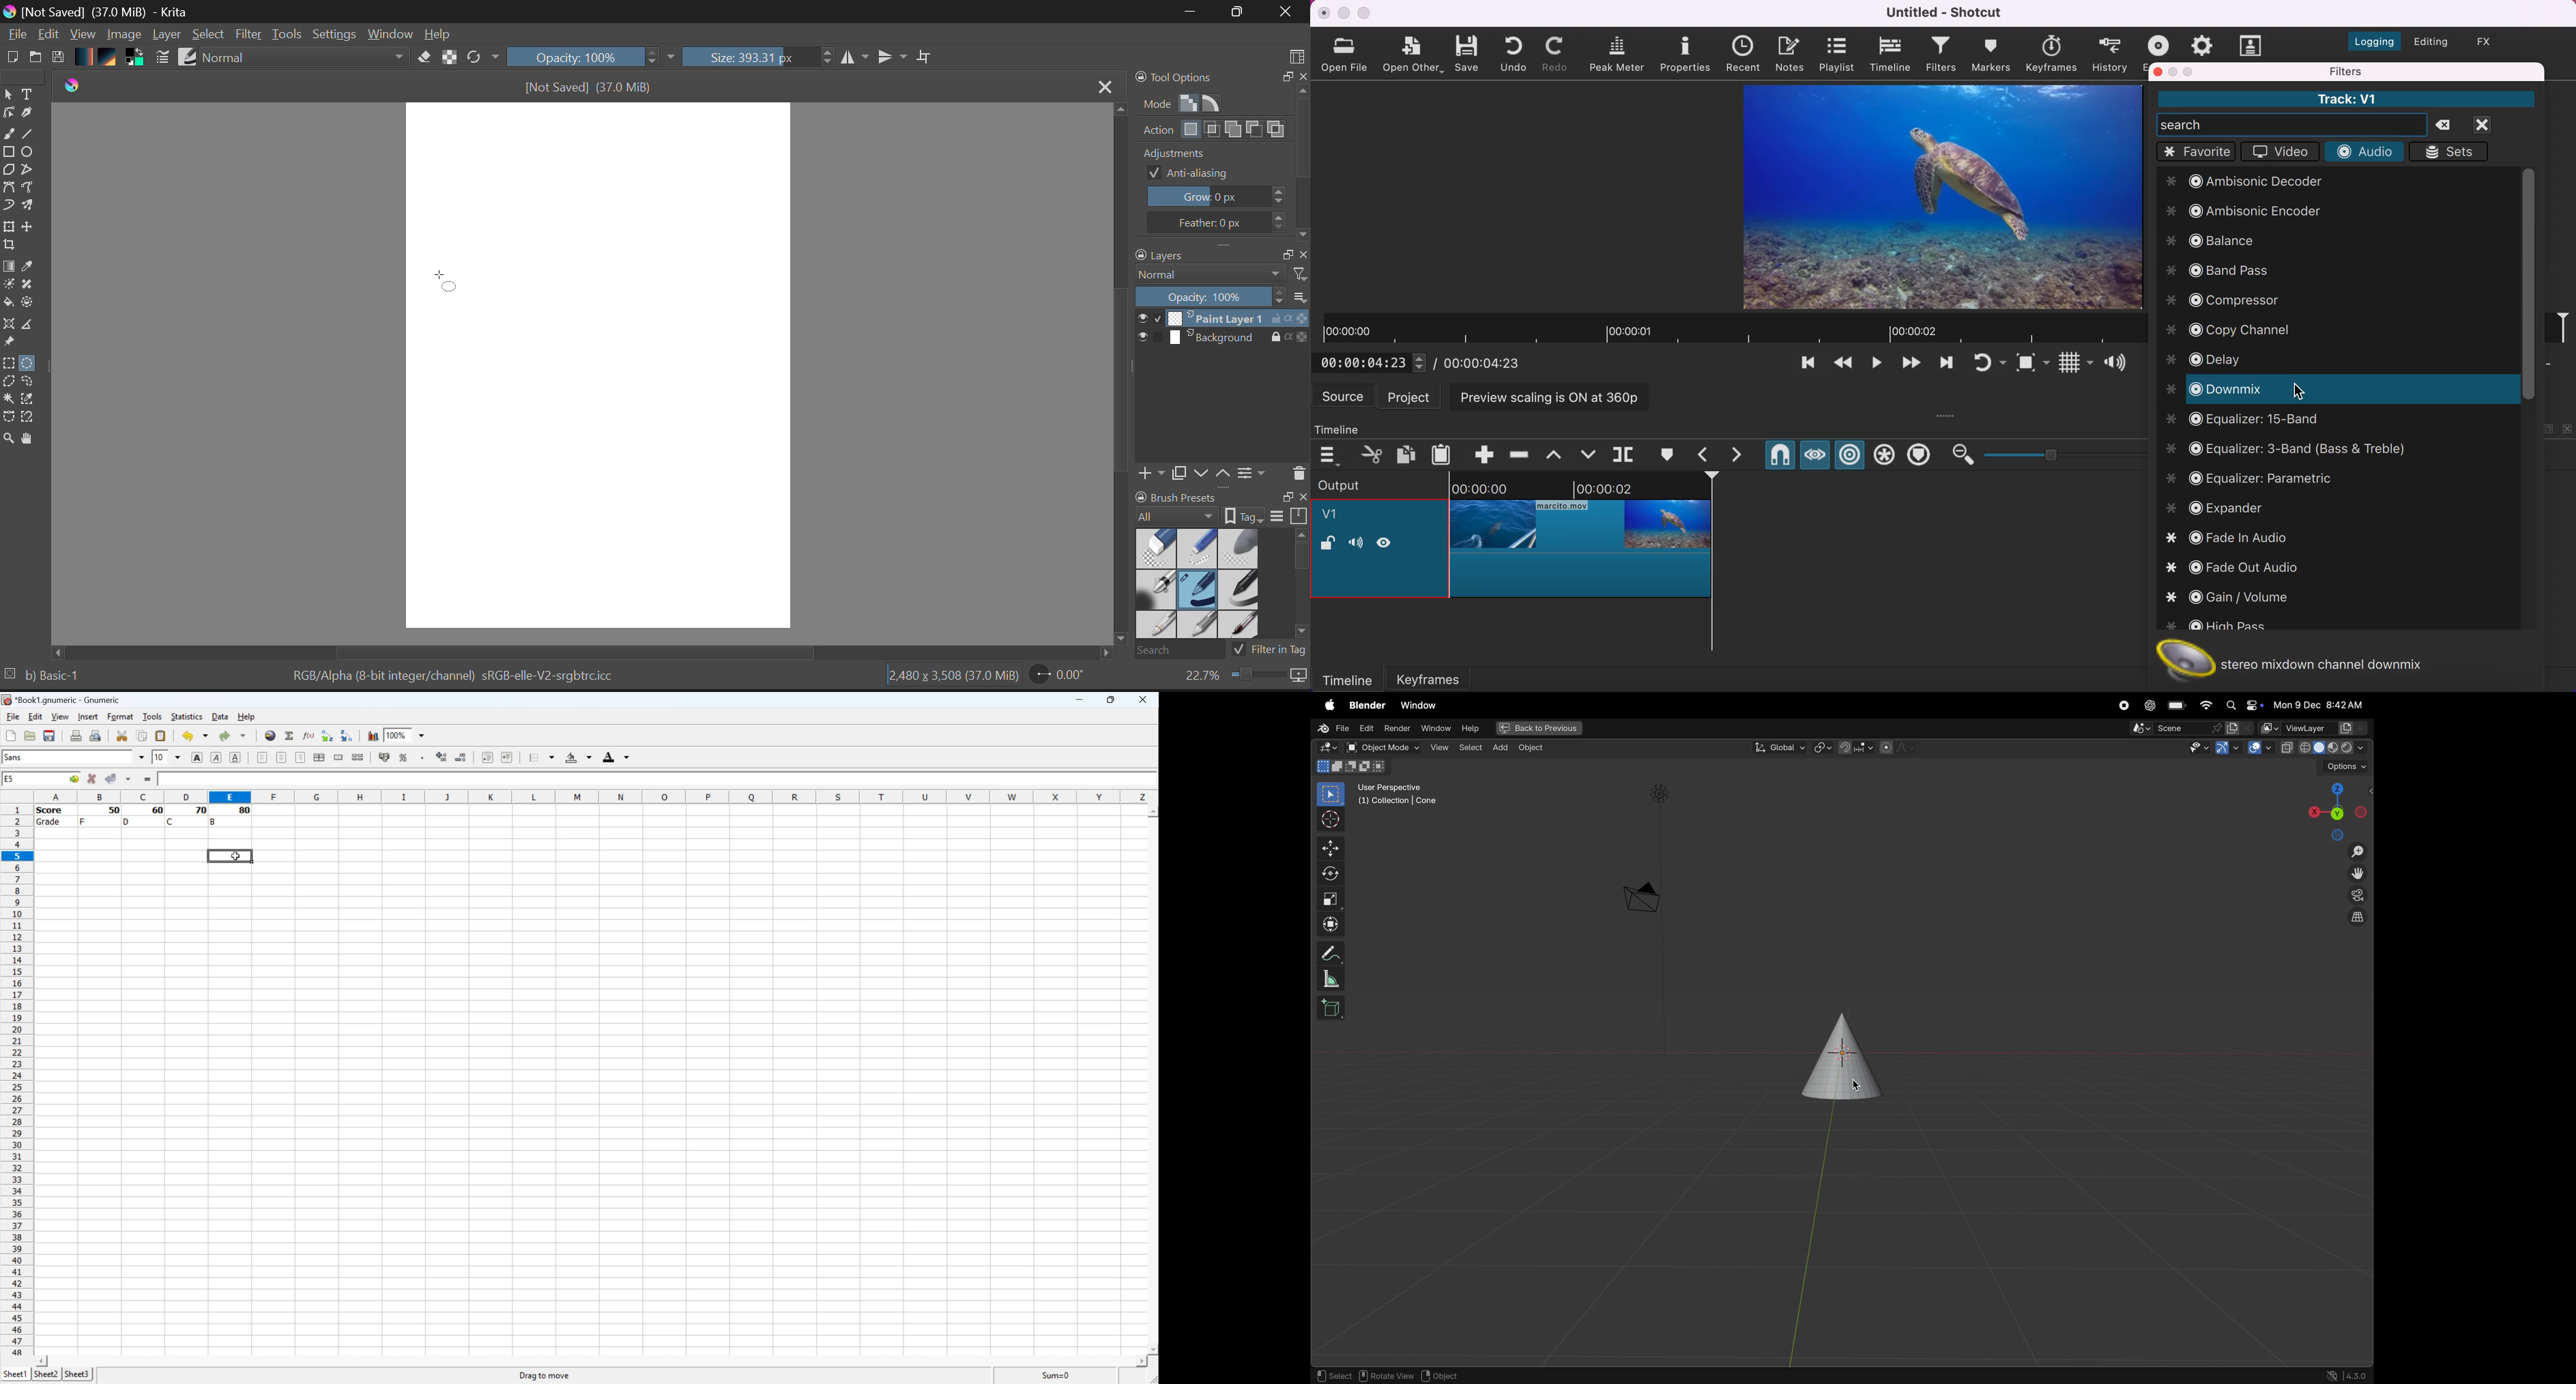 The width and height of the screenshot is (2576, 1400). I want to click on 70, so click(199, 811).